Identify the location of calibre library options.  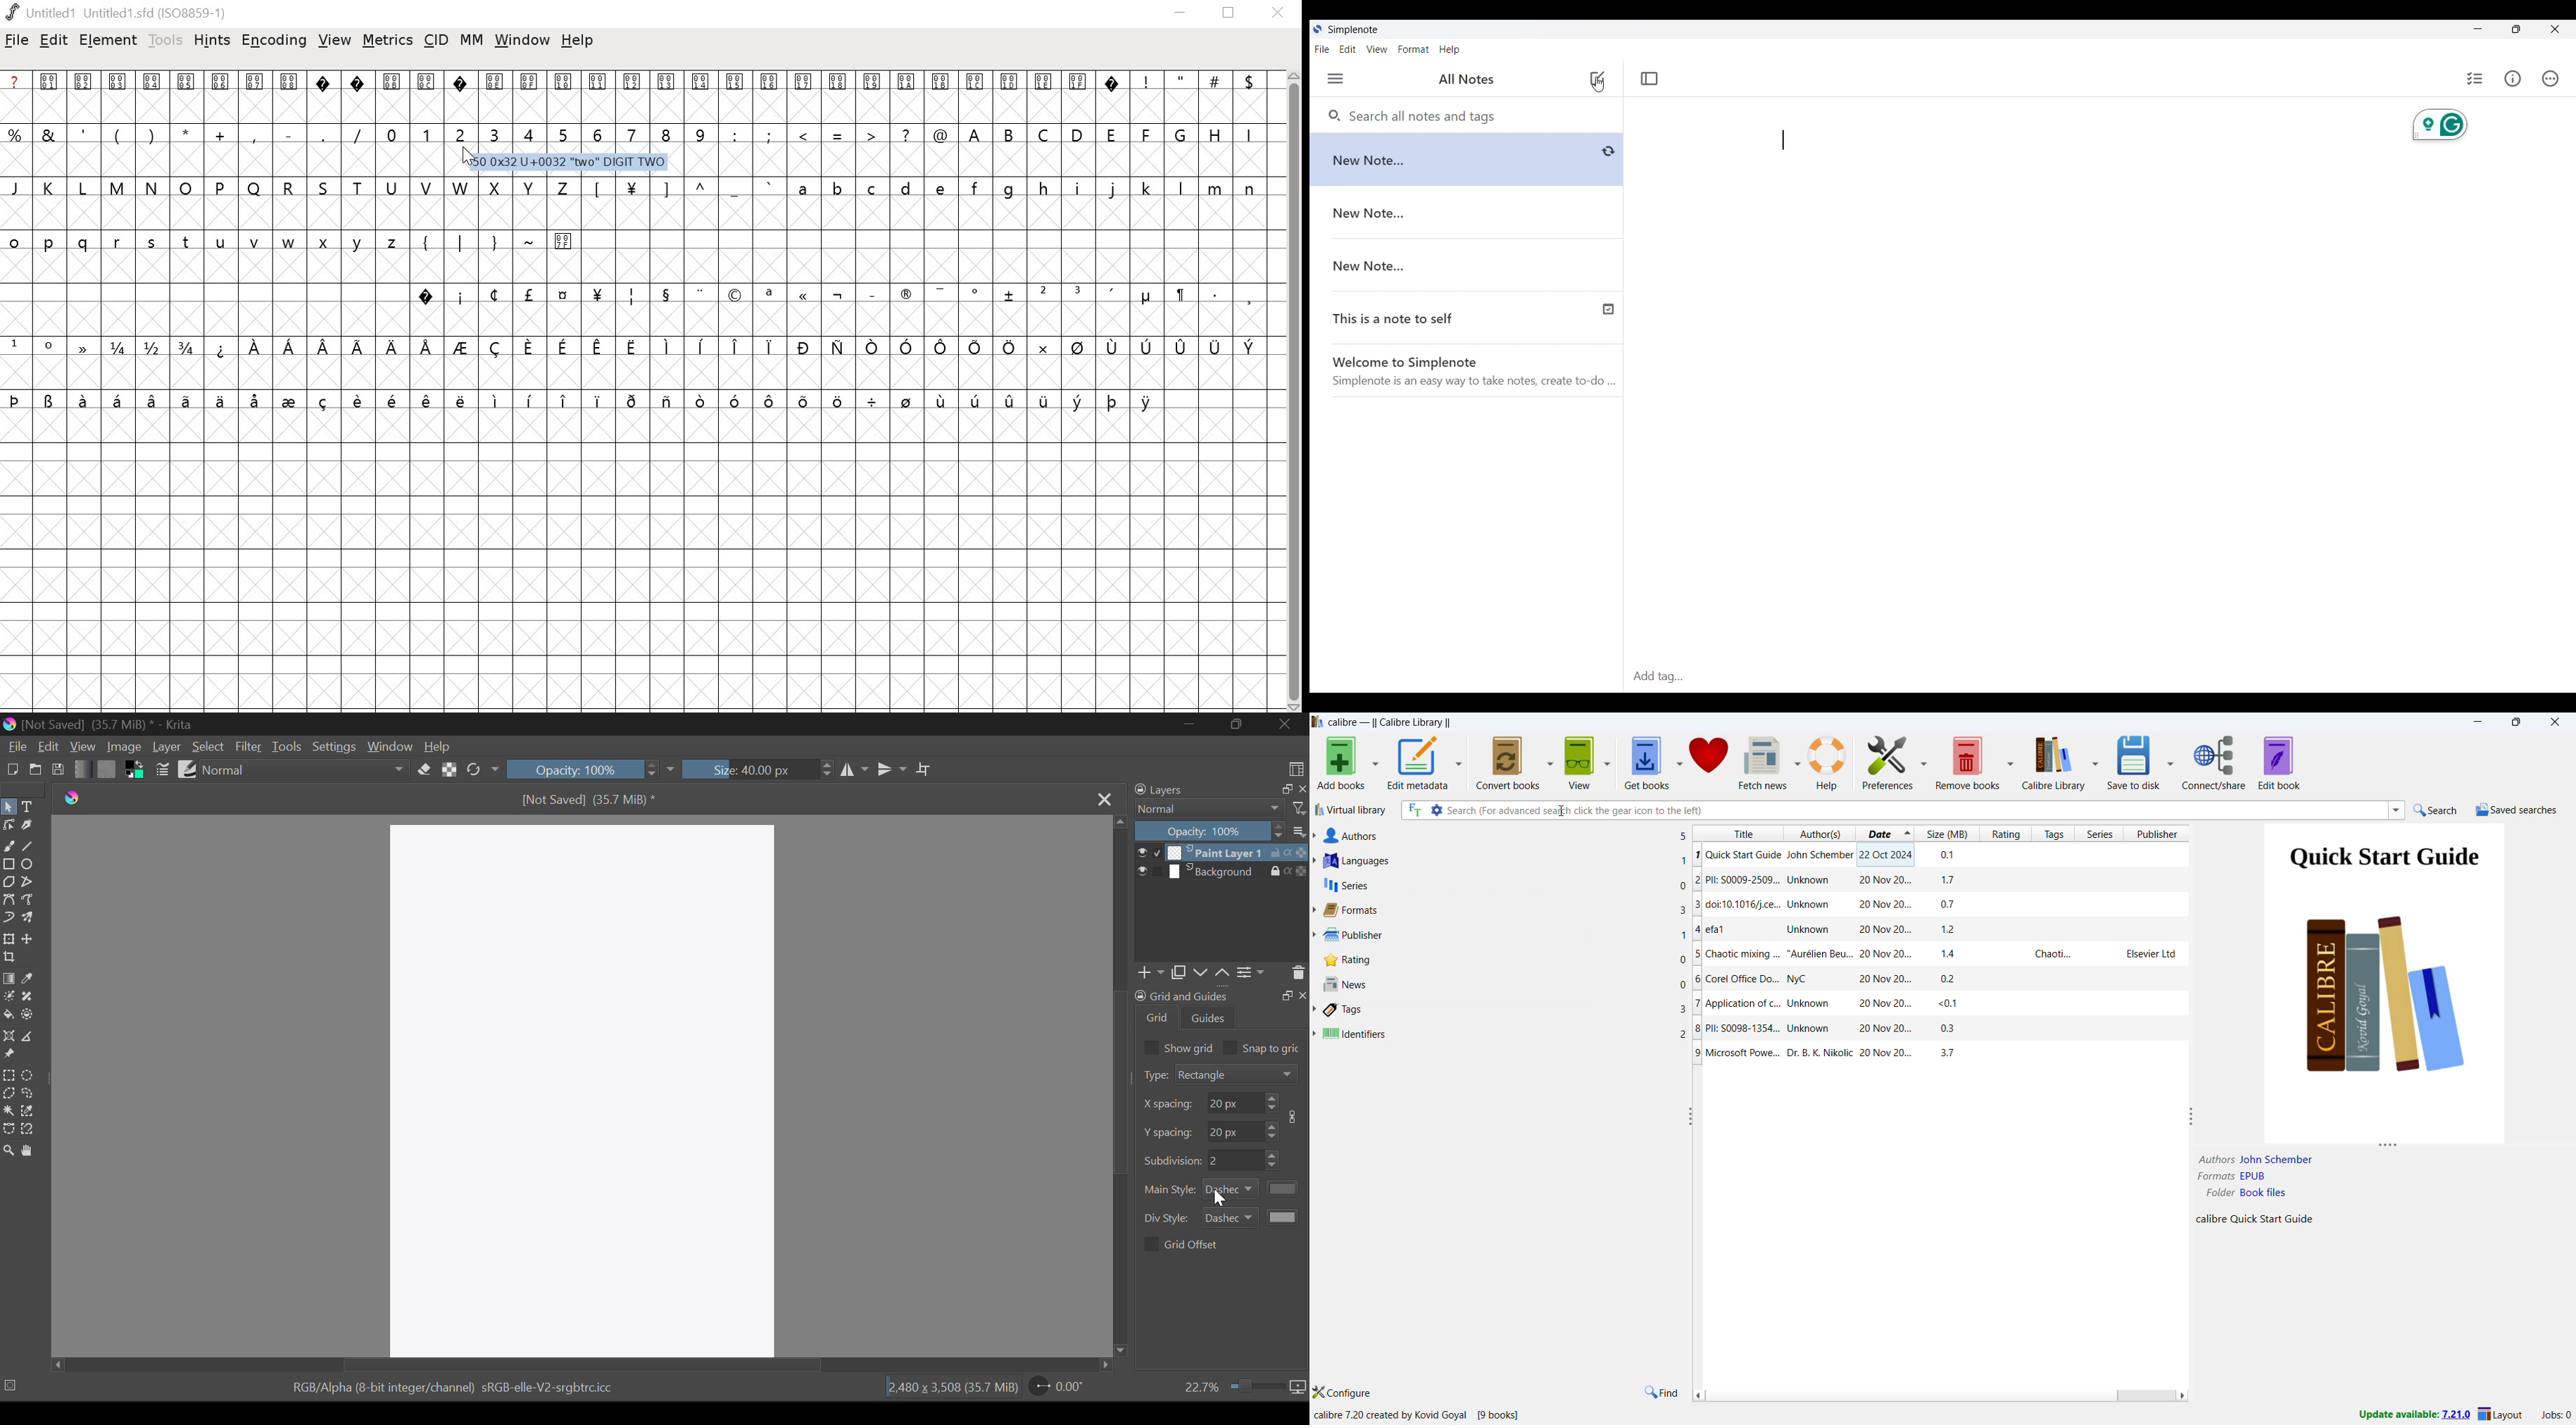
(2095, 761).